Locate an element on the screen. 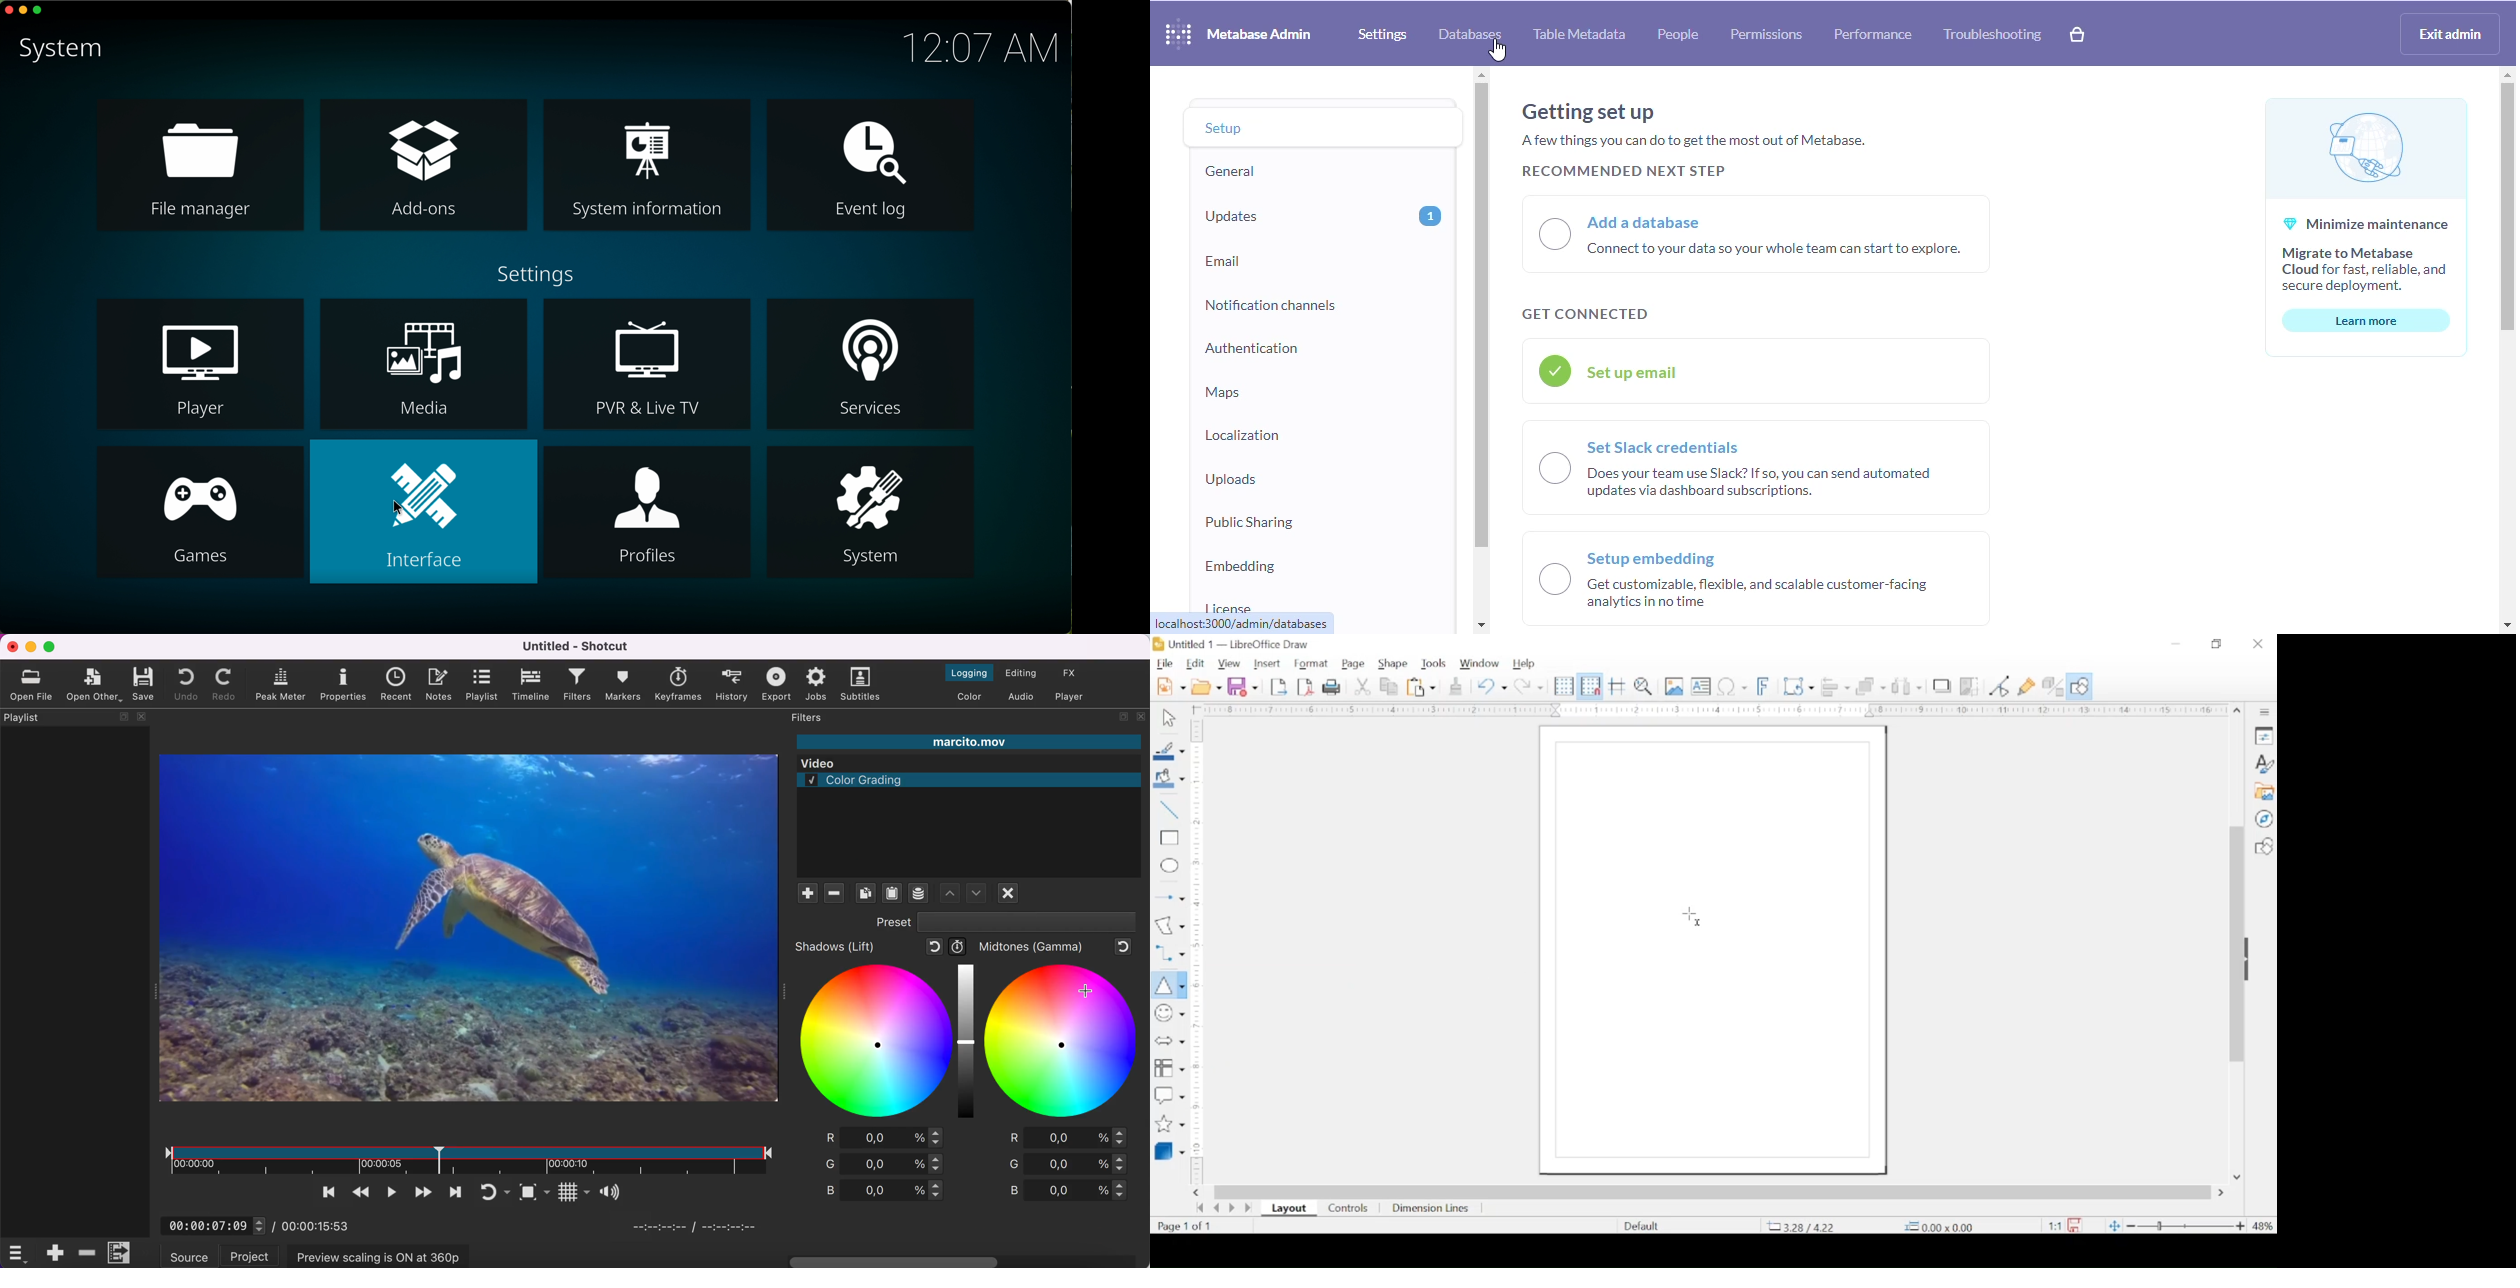 The height and width of the screenshot is (1288, 2520). history is located at coordinates (733, 684).